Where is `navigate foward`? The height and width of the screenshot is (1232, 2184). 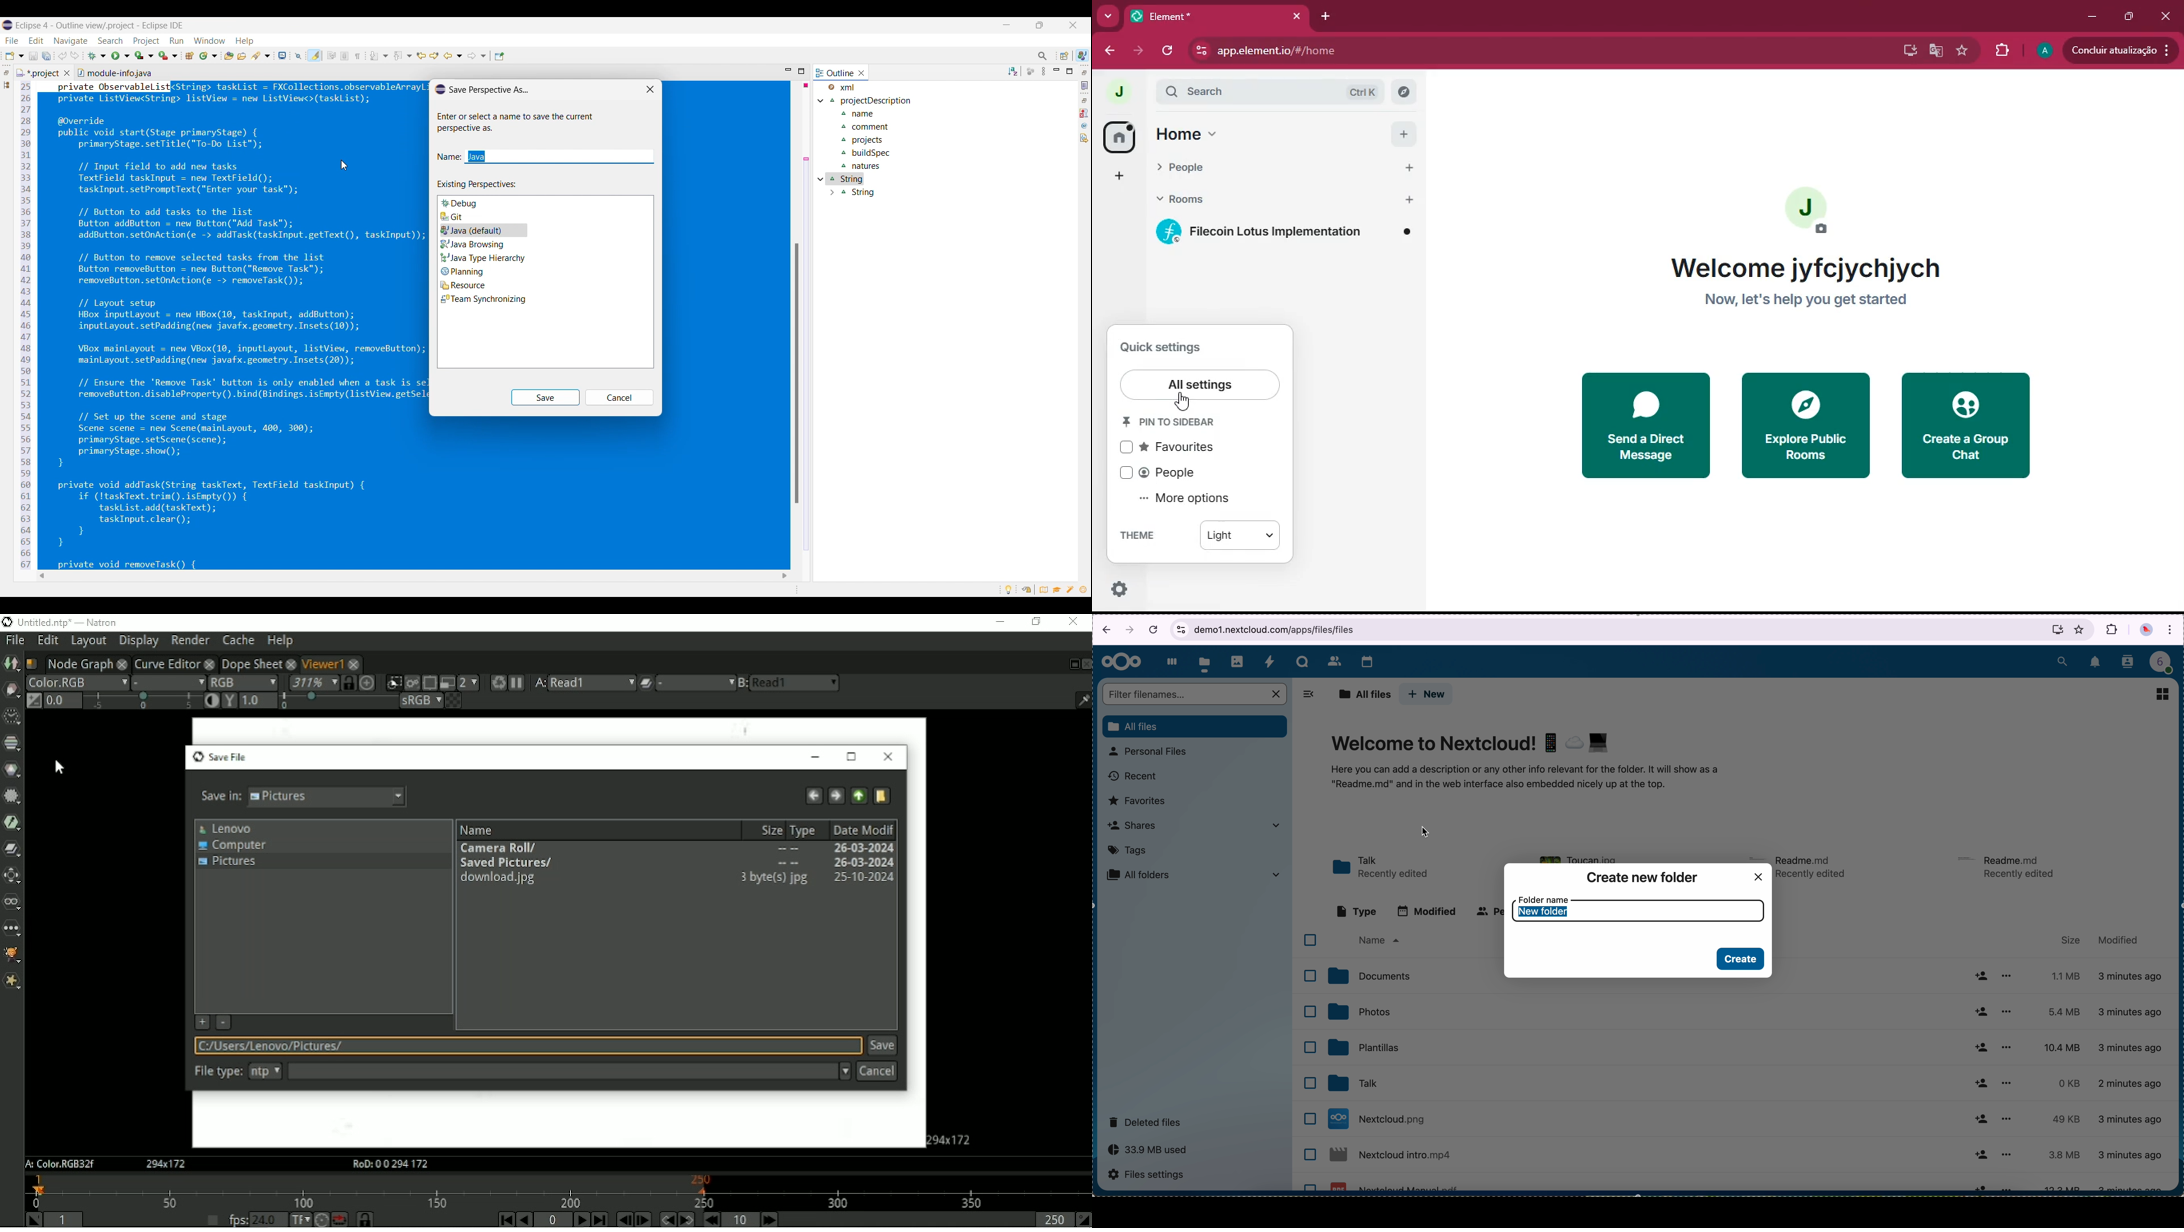
navigate foward is located at coordinates (1130, 631).